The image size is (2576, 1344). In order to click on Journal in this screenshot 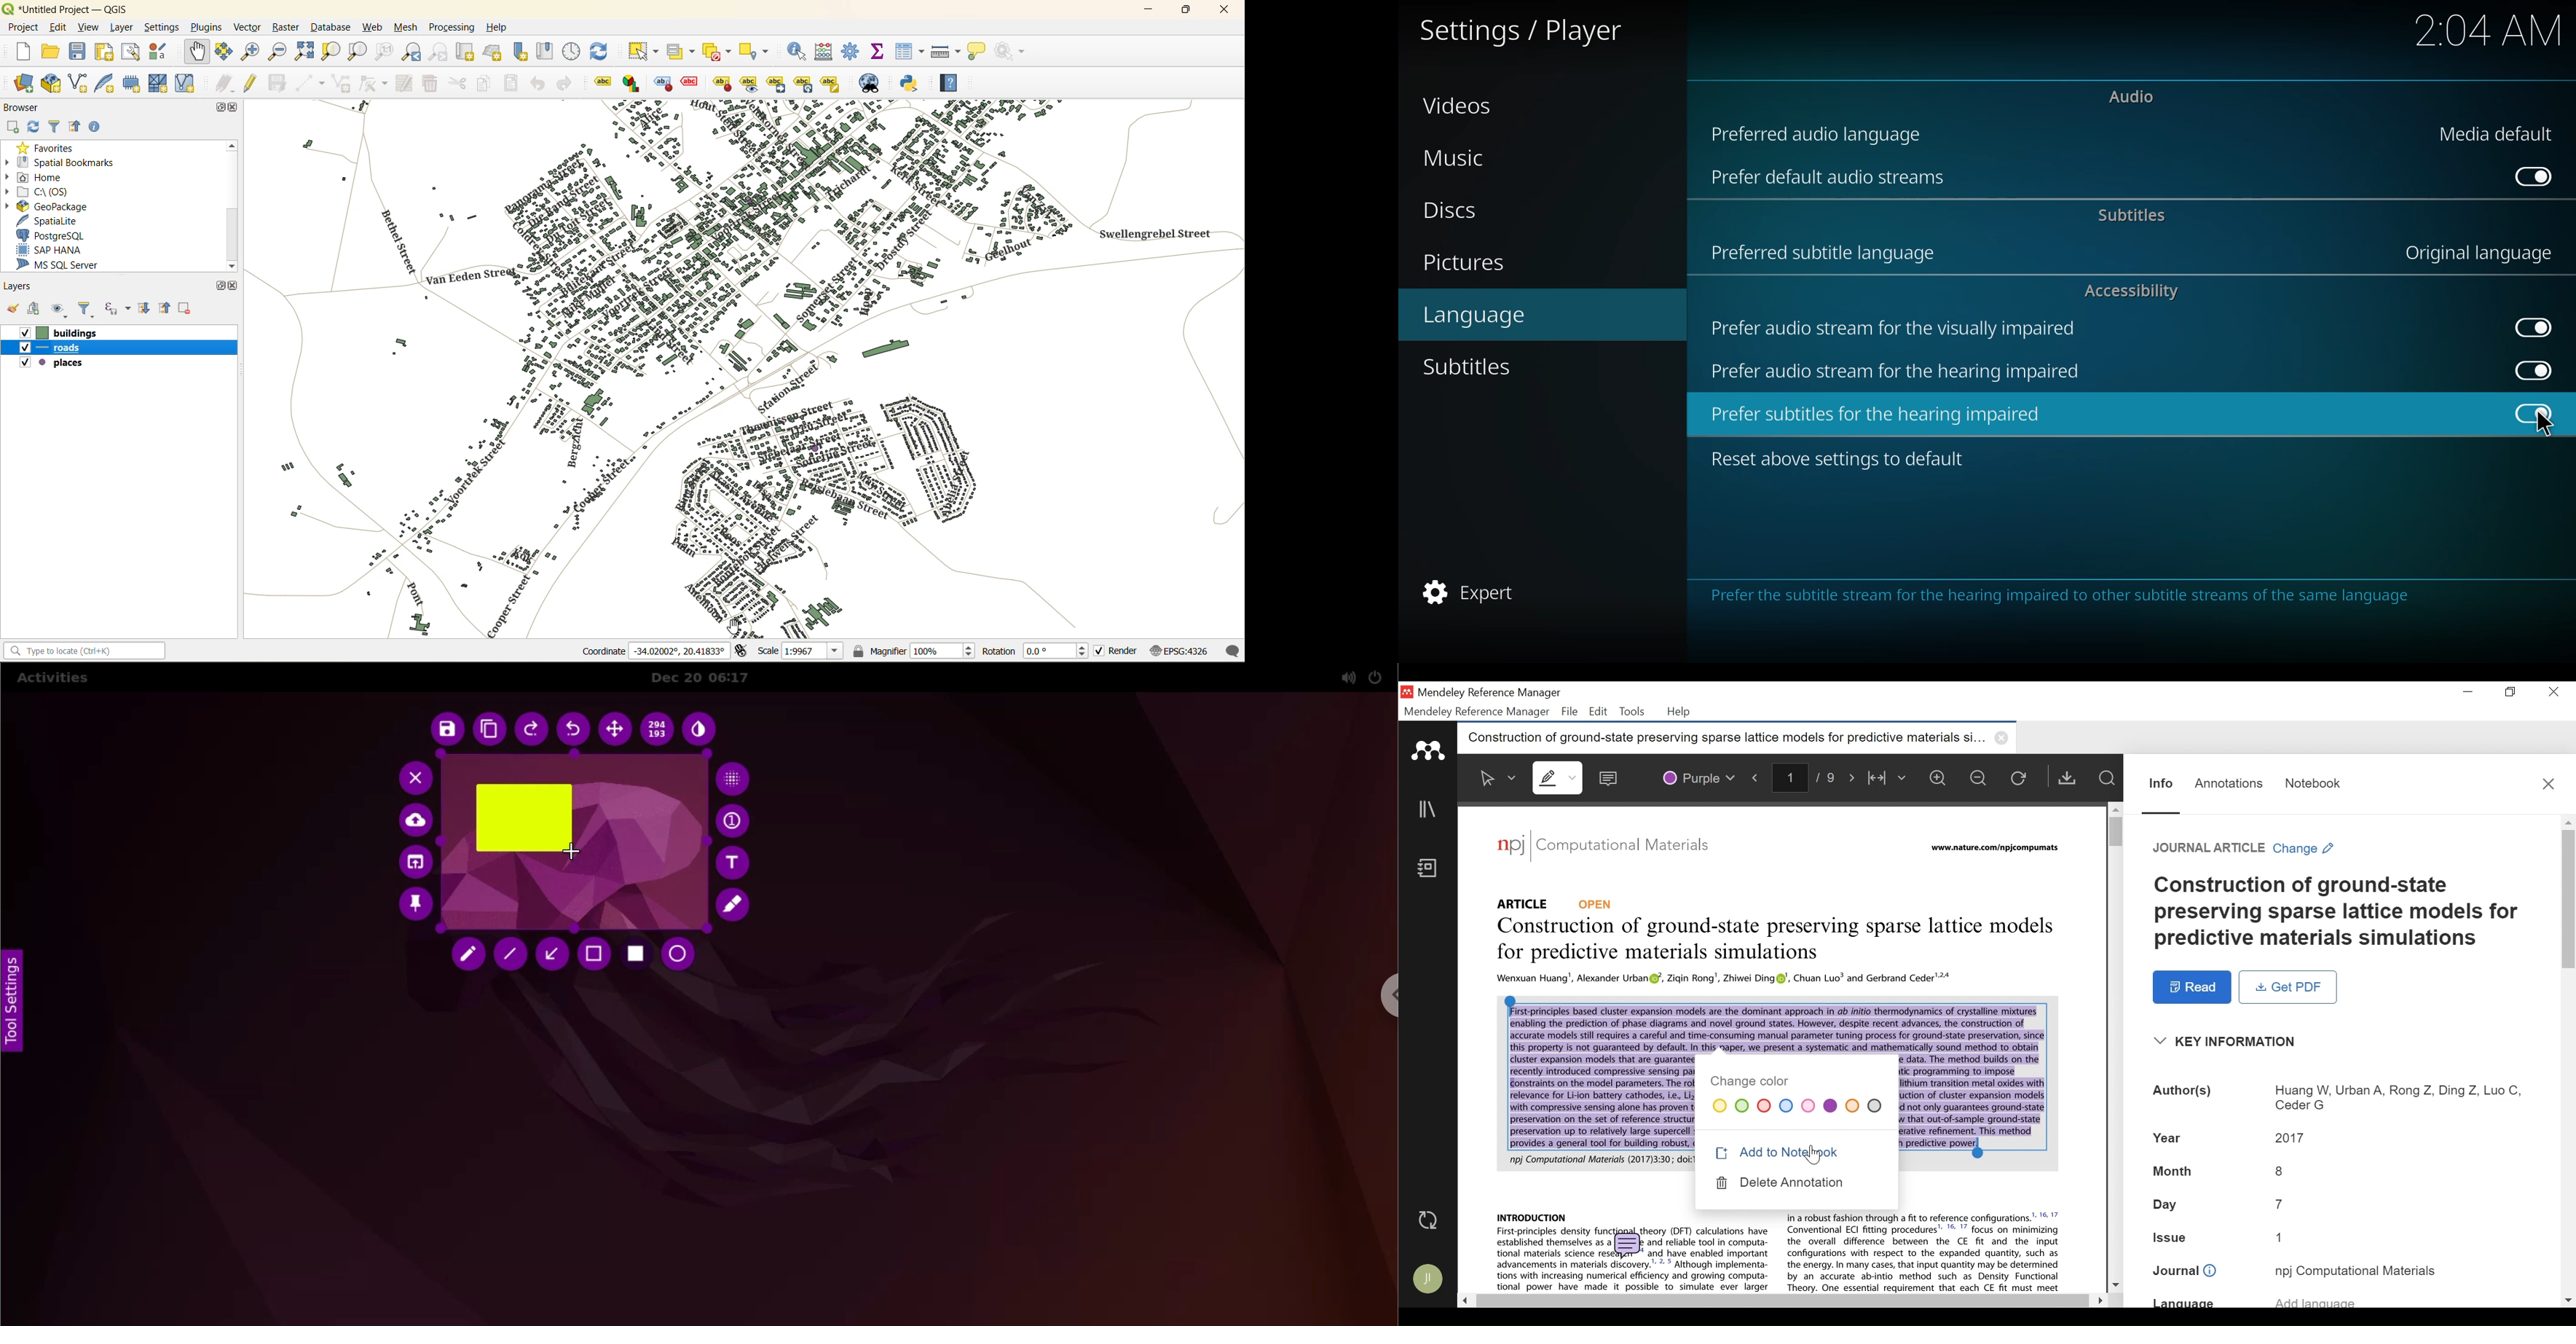, I will do `click(2185, 1271)`.